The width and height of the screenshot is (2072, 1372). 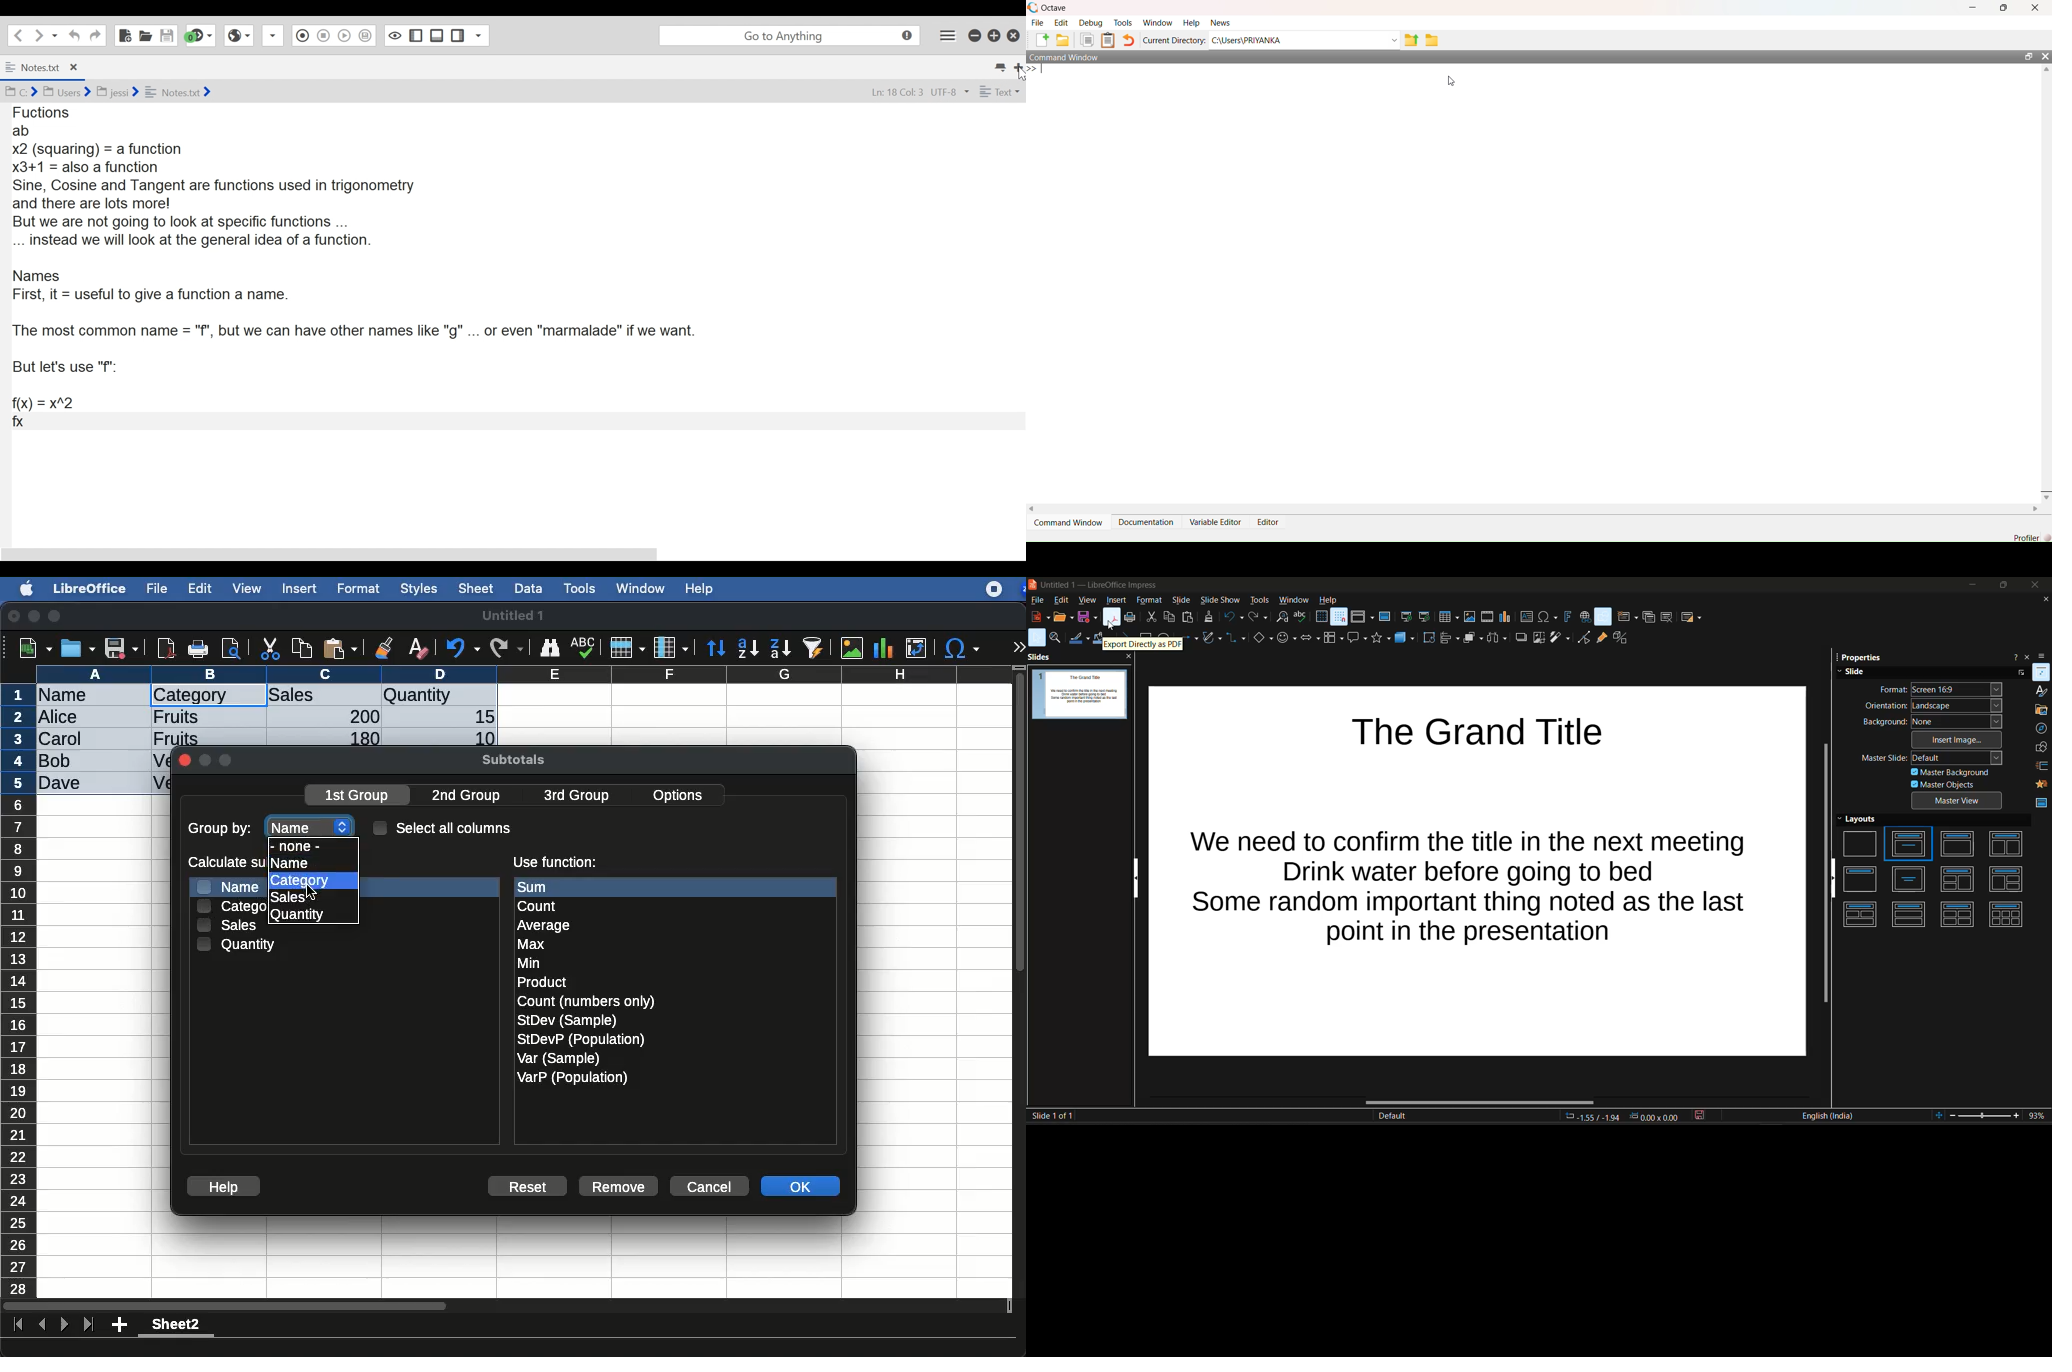 What do you see at coordinates (998, 92) in the screenshot?
I see `text` at bounding box center [998, 92].